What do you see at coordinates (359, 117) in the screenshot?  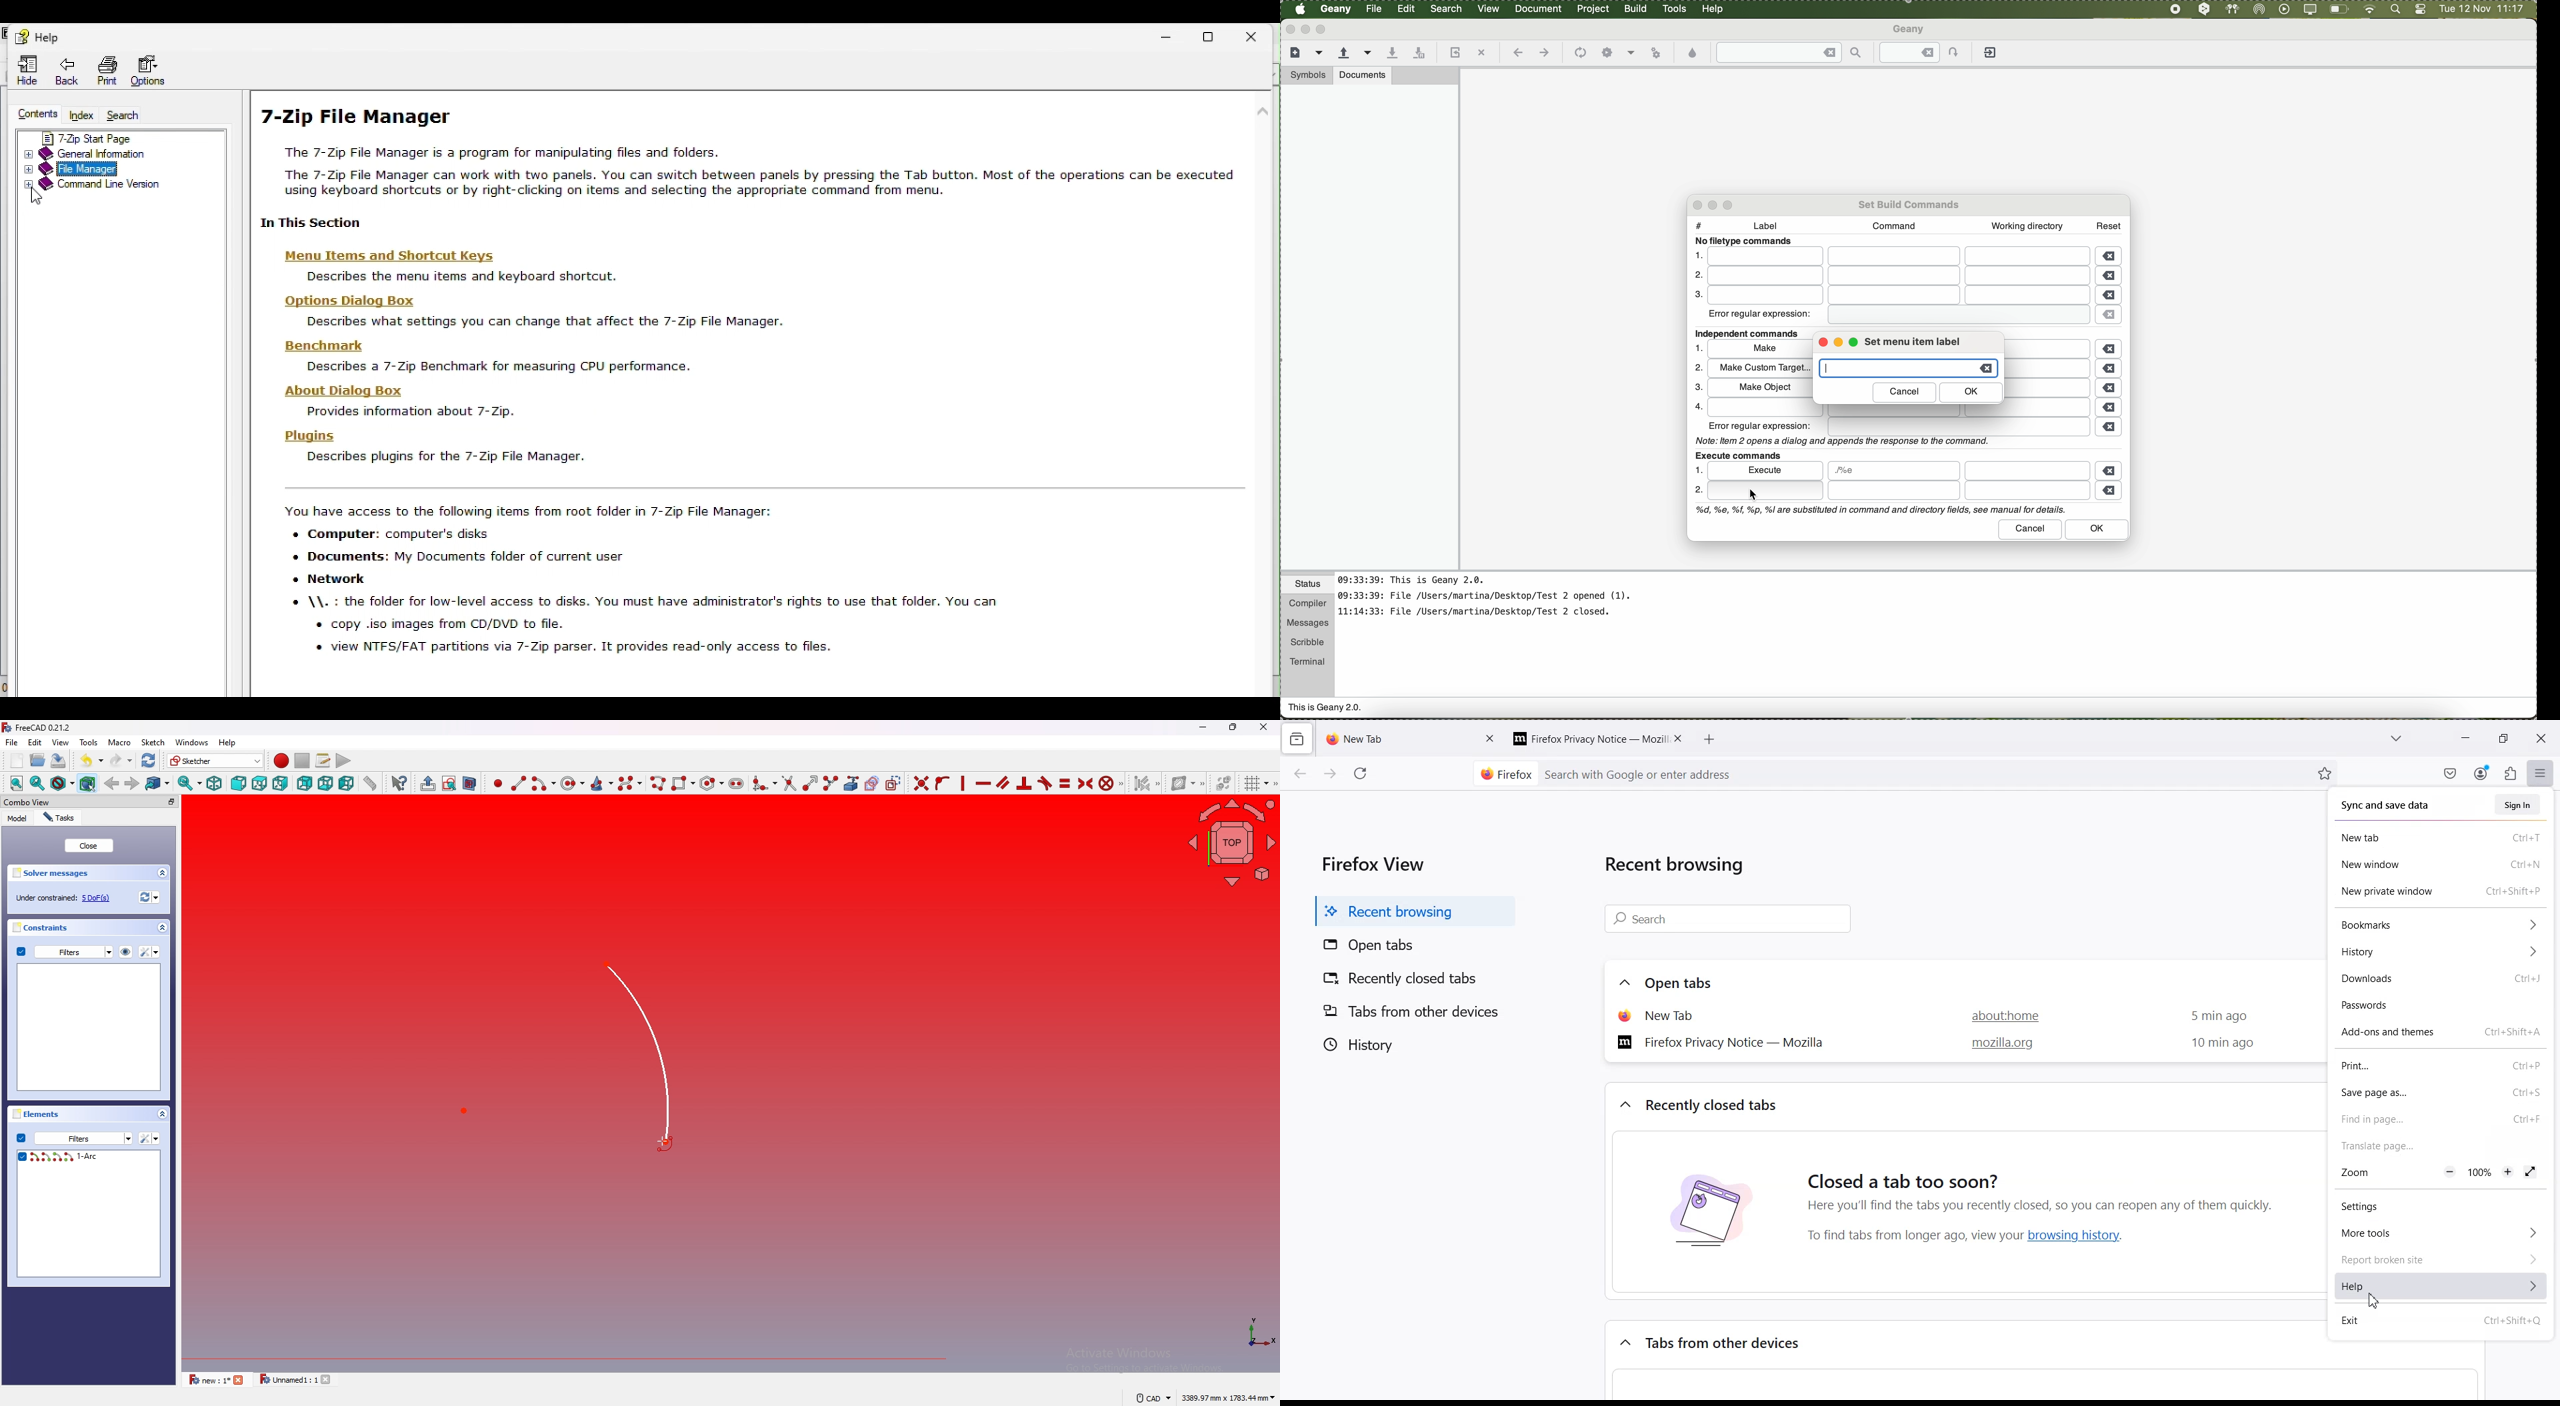 I see `7-Zip File Manager` at bounding box center [359, 117].